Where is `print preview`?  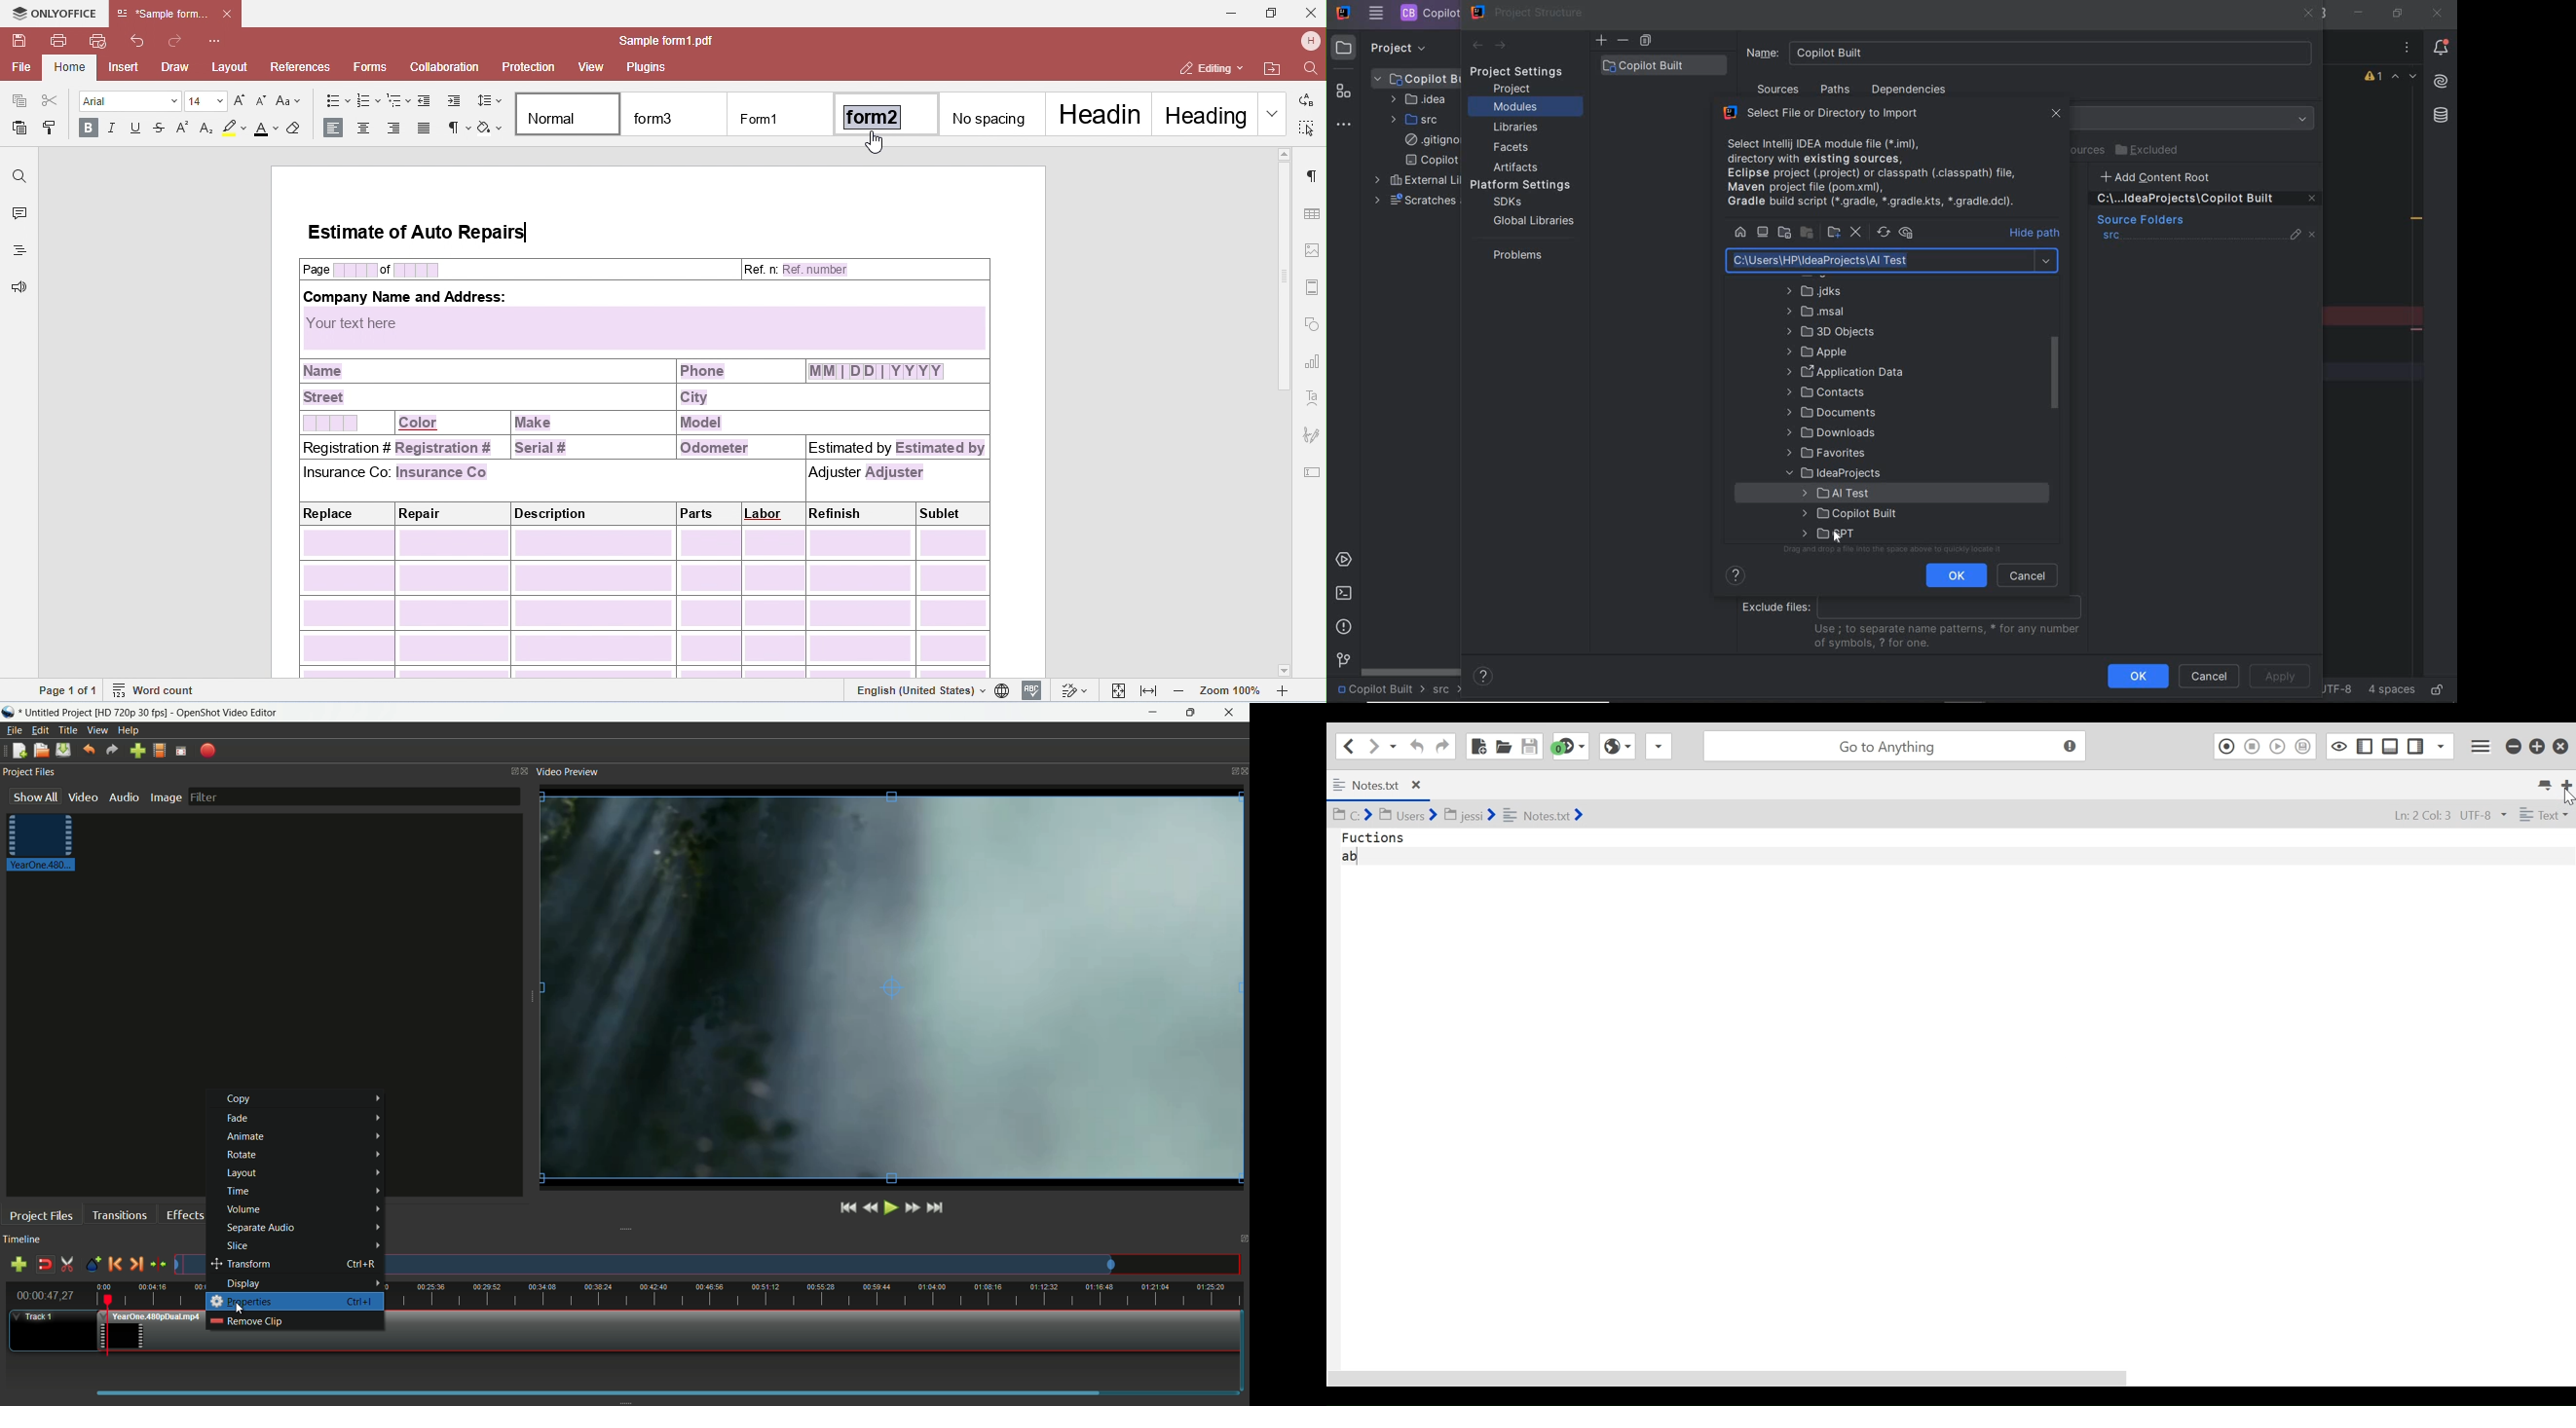 print preview is located at coordinates (98, 41).